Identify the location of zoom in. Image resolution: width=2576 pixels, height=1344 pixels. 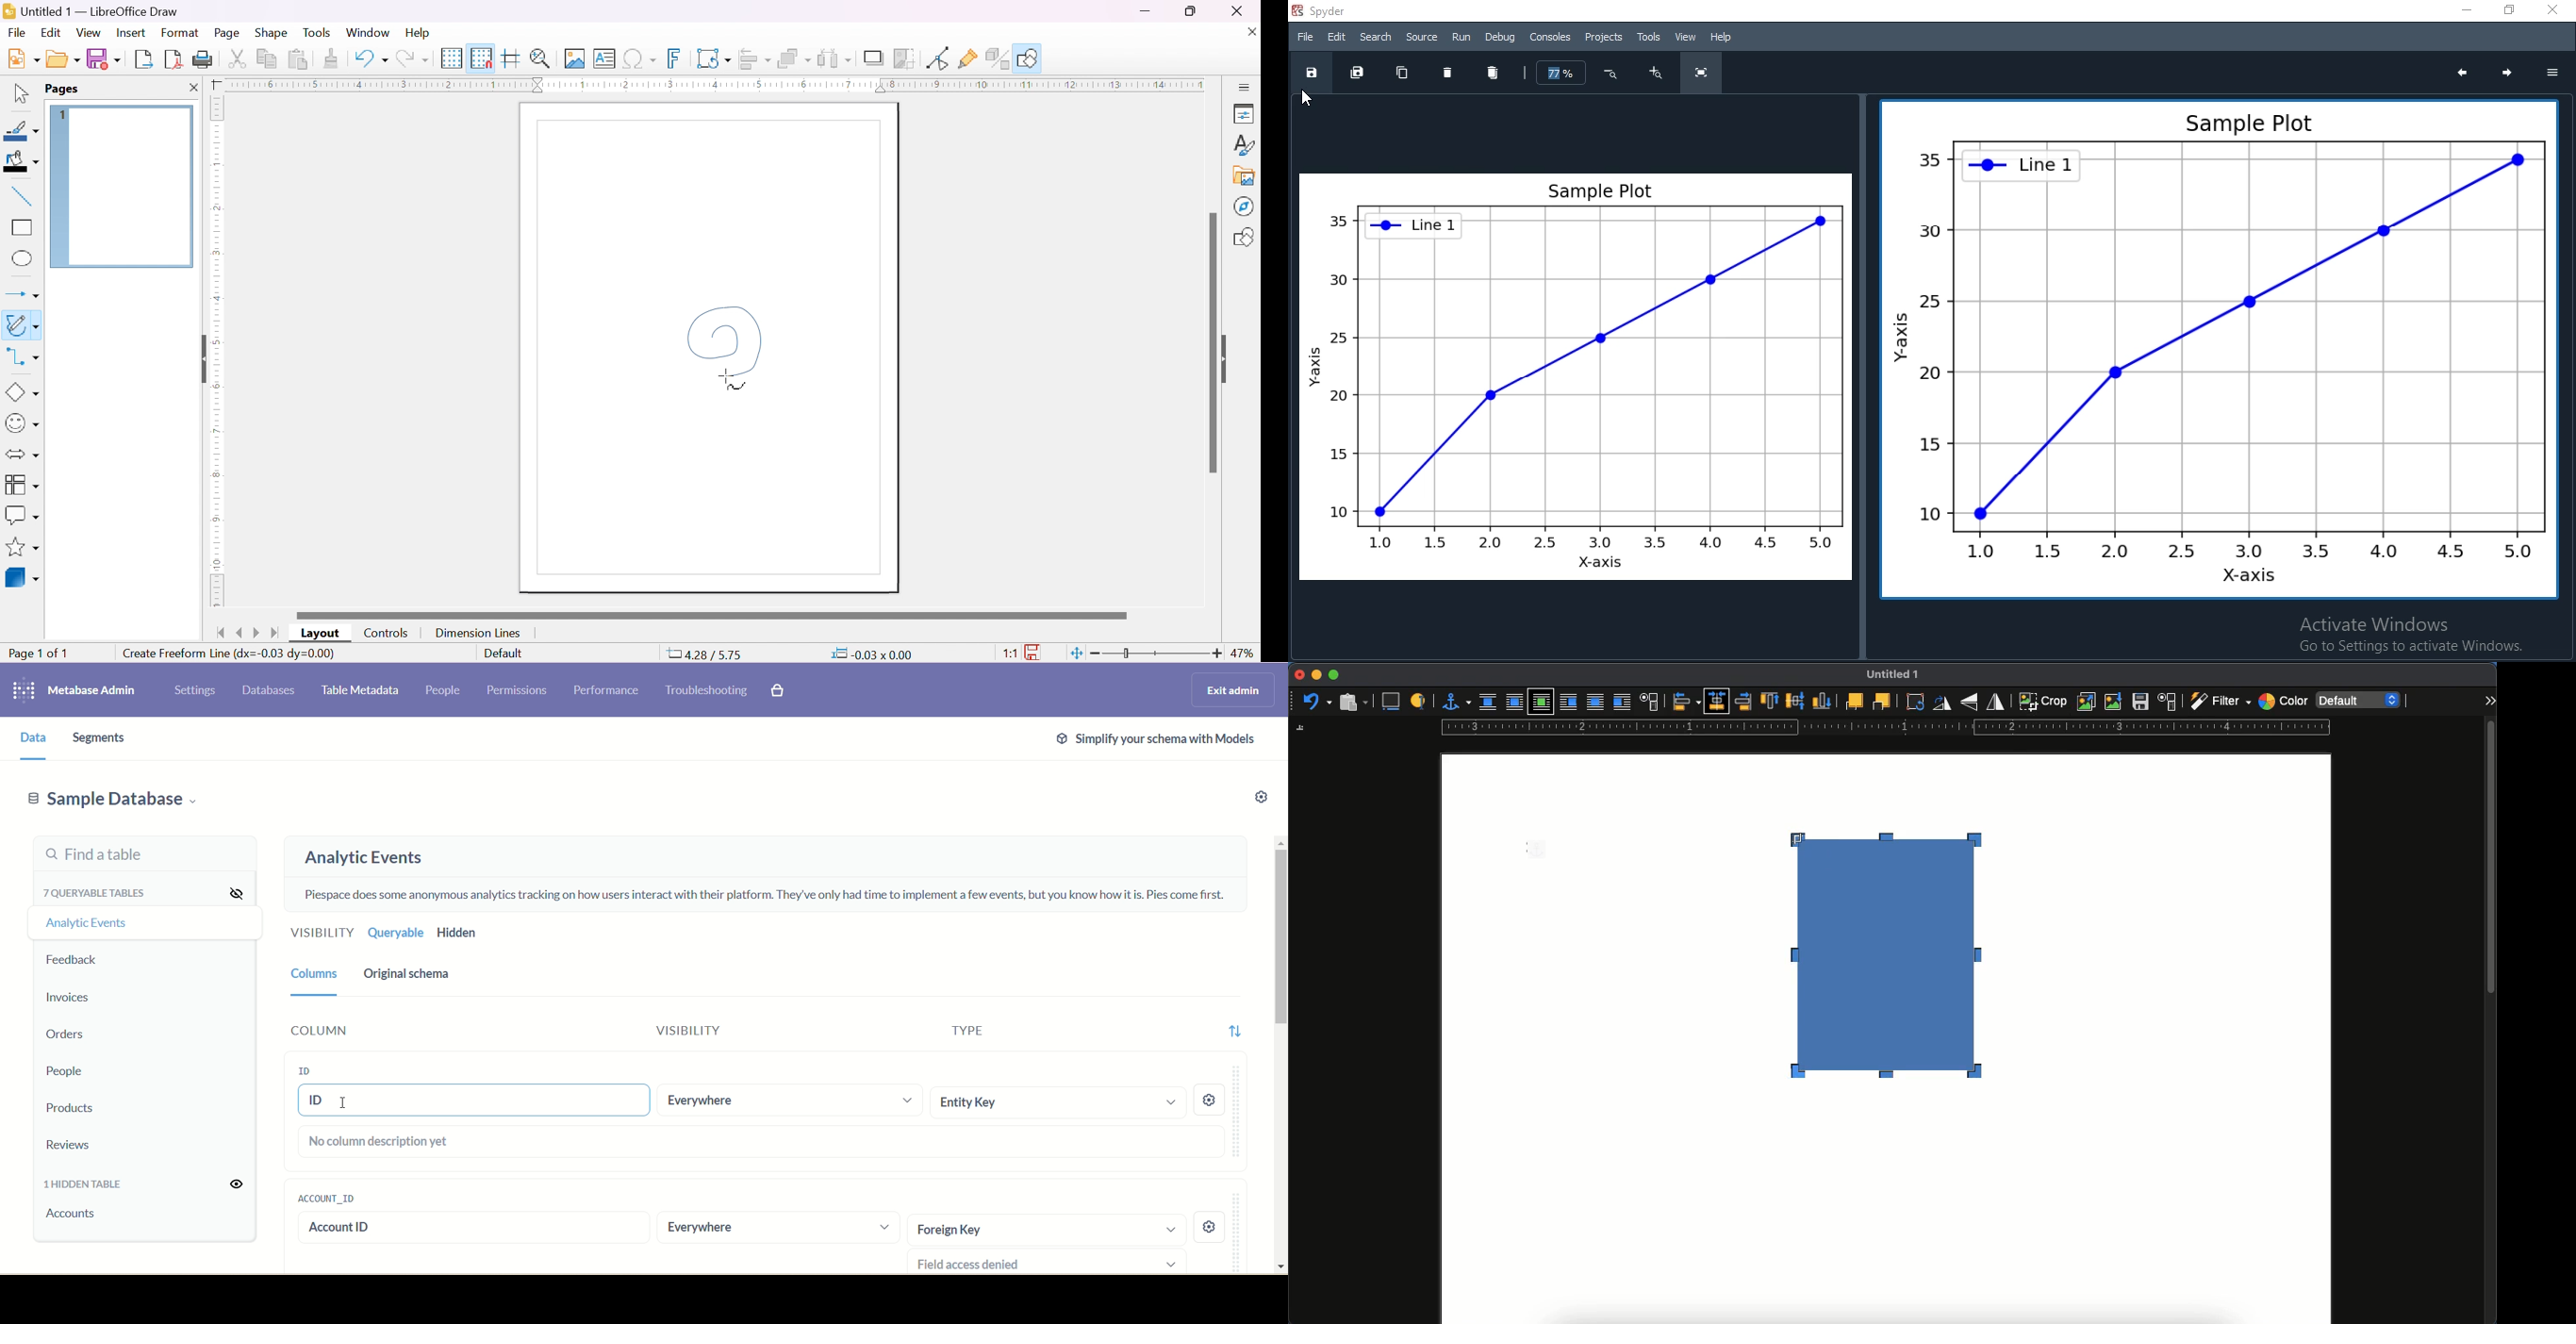
(1653, 73).